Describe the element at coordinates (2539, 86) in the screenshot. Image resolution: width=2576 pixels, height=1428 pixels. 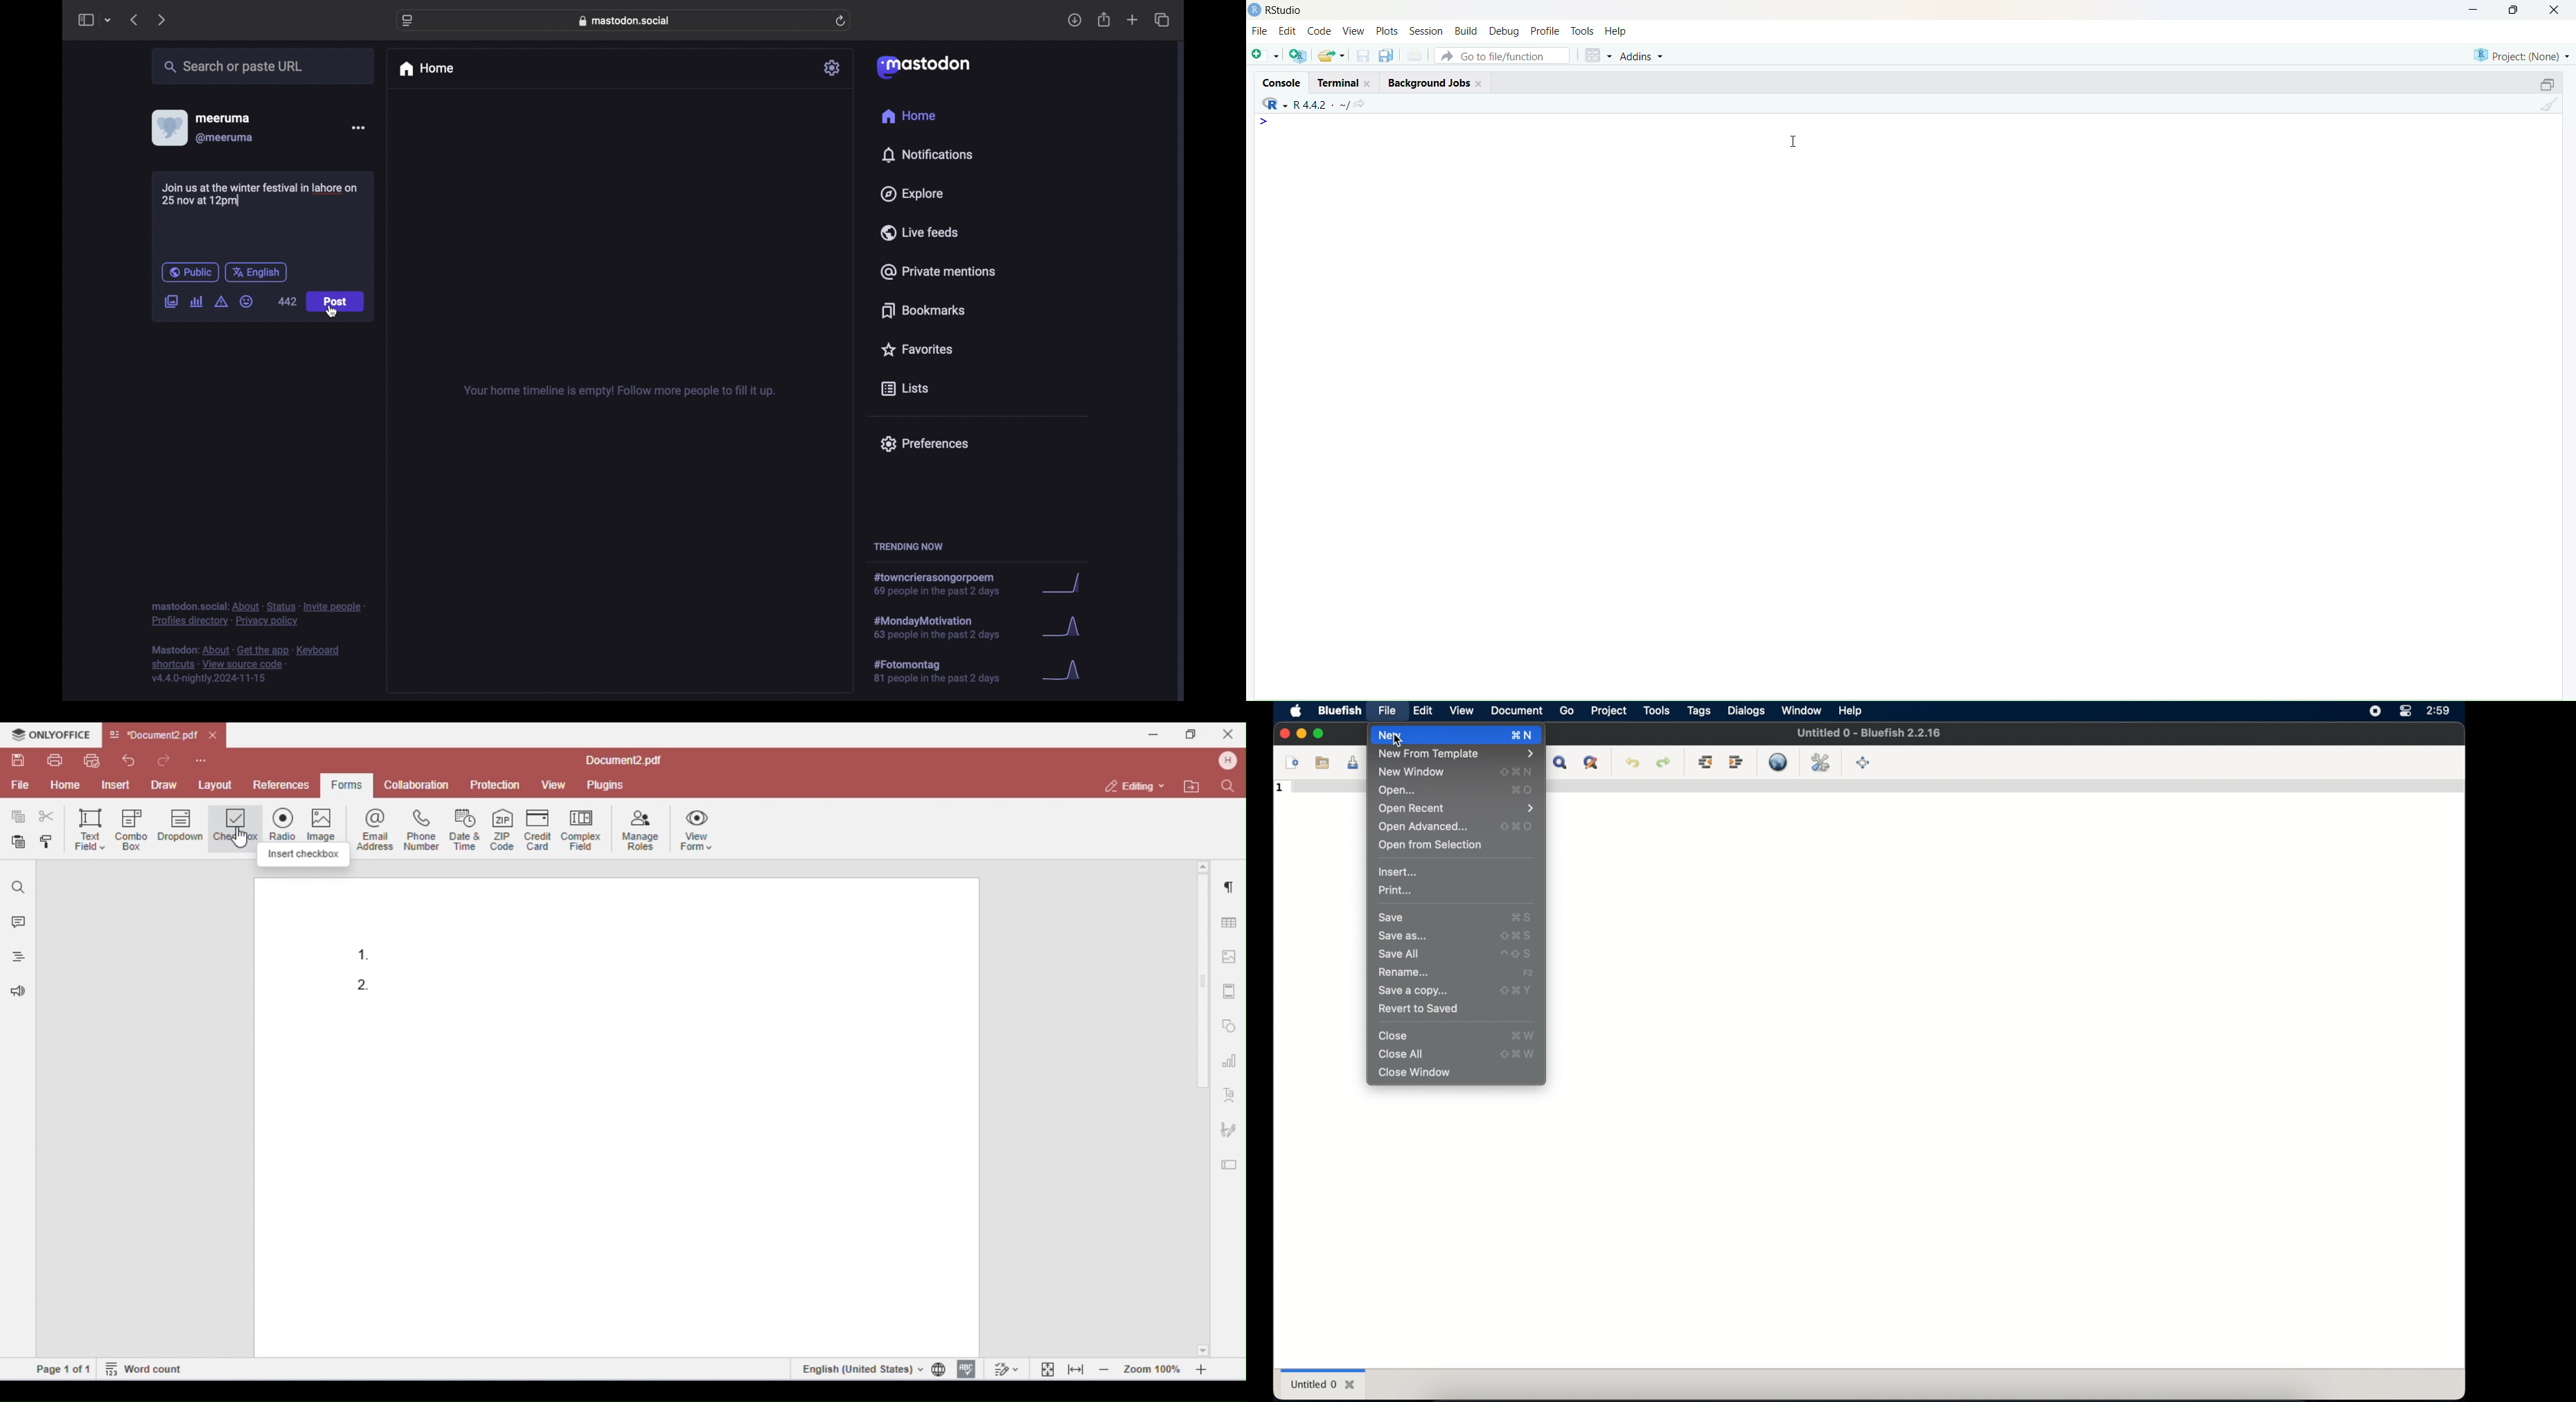
I see `Restore` at that location.